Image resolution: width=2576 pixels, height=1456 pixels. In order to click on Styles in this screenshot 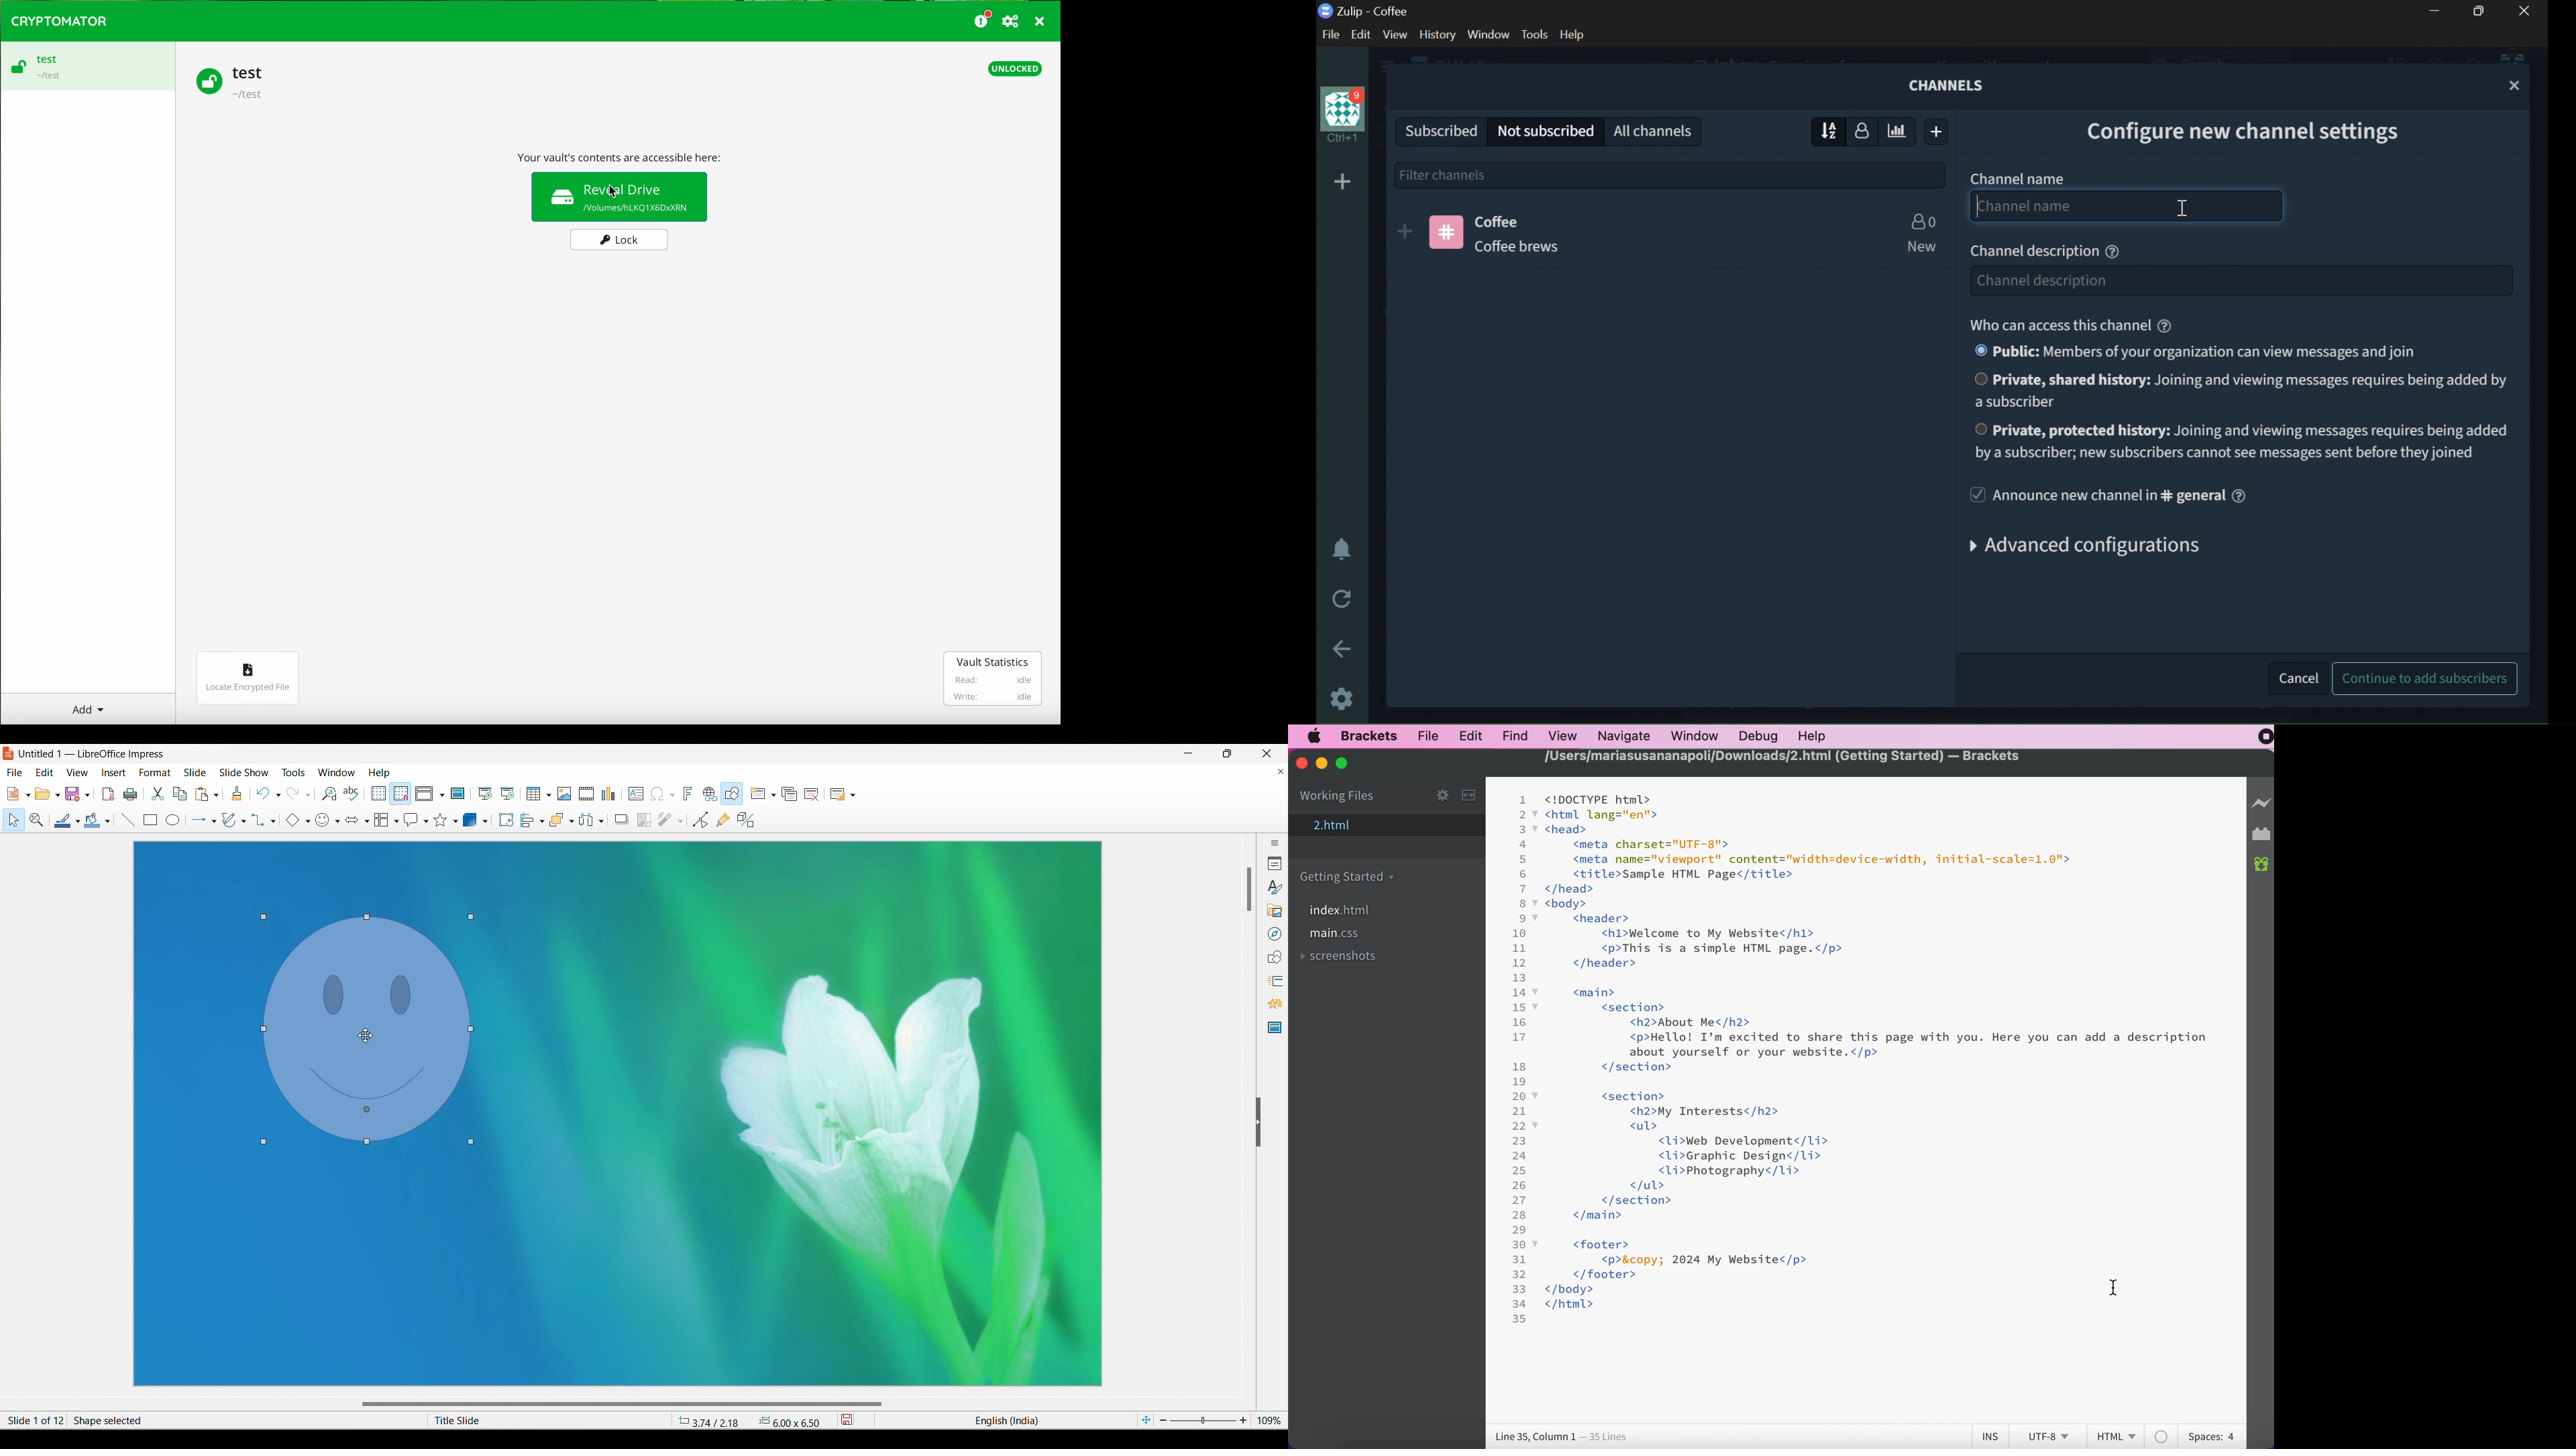, I will do `click(1274, 887)`.